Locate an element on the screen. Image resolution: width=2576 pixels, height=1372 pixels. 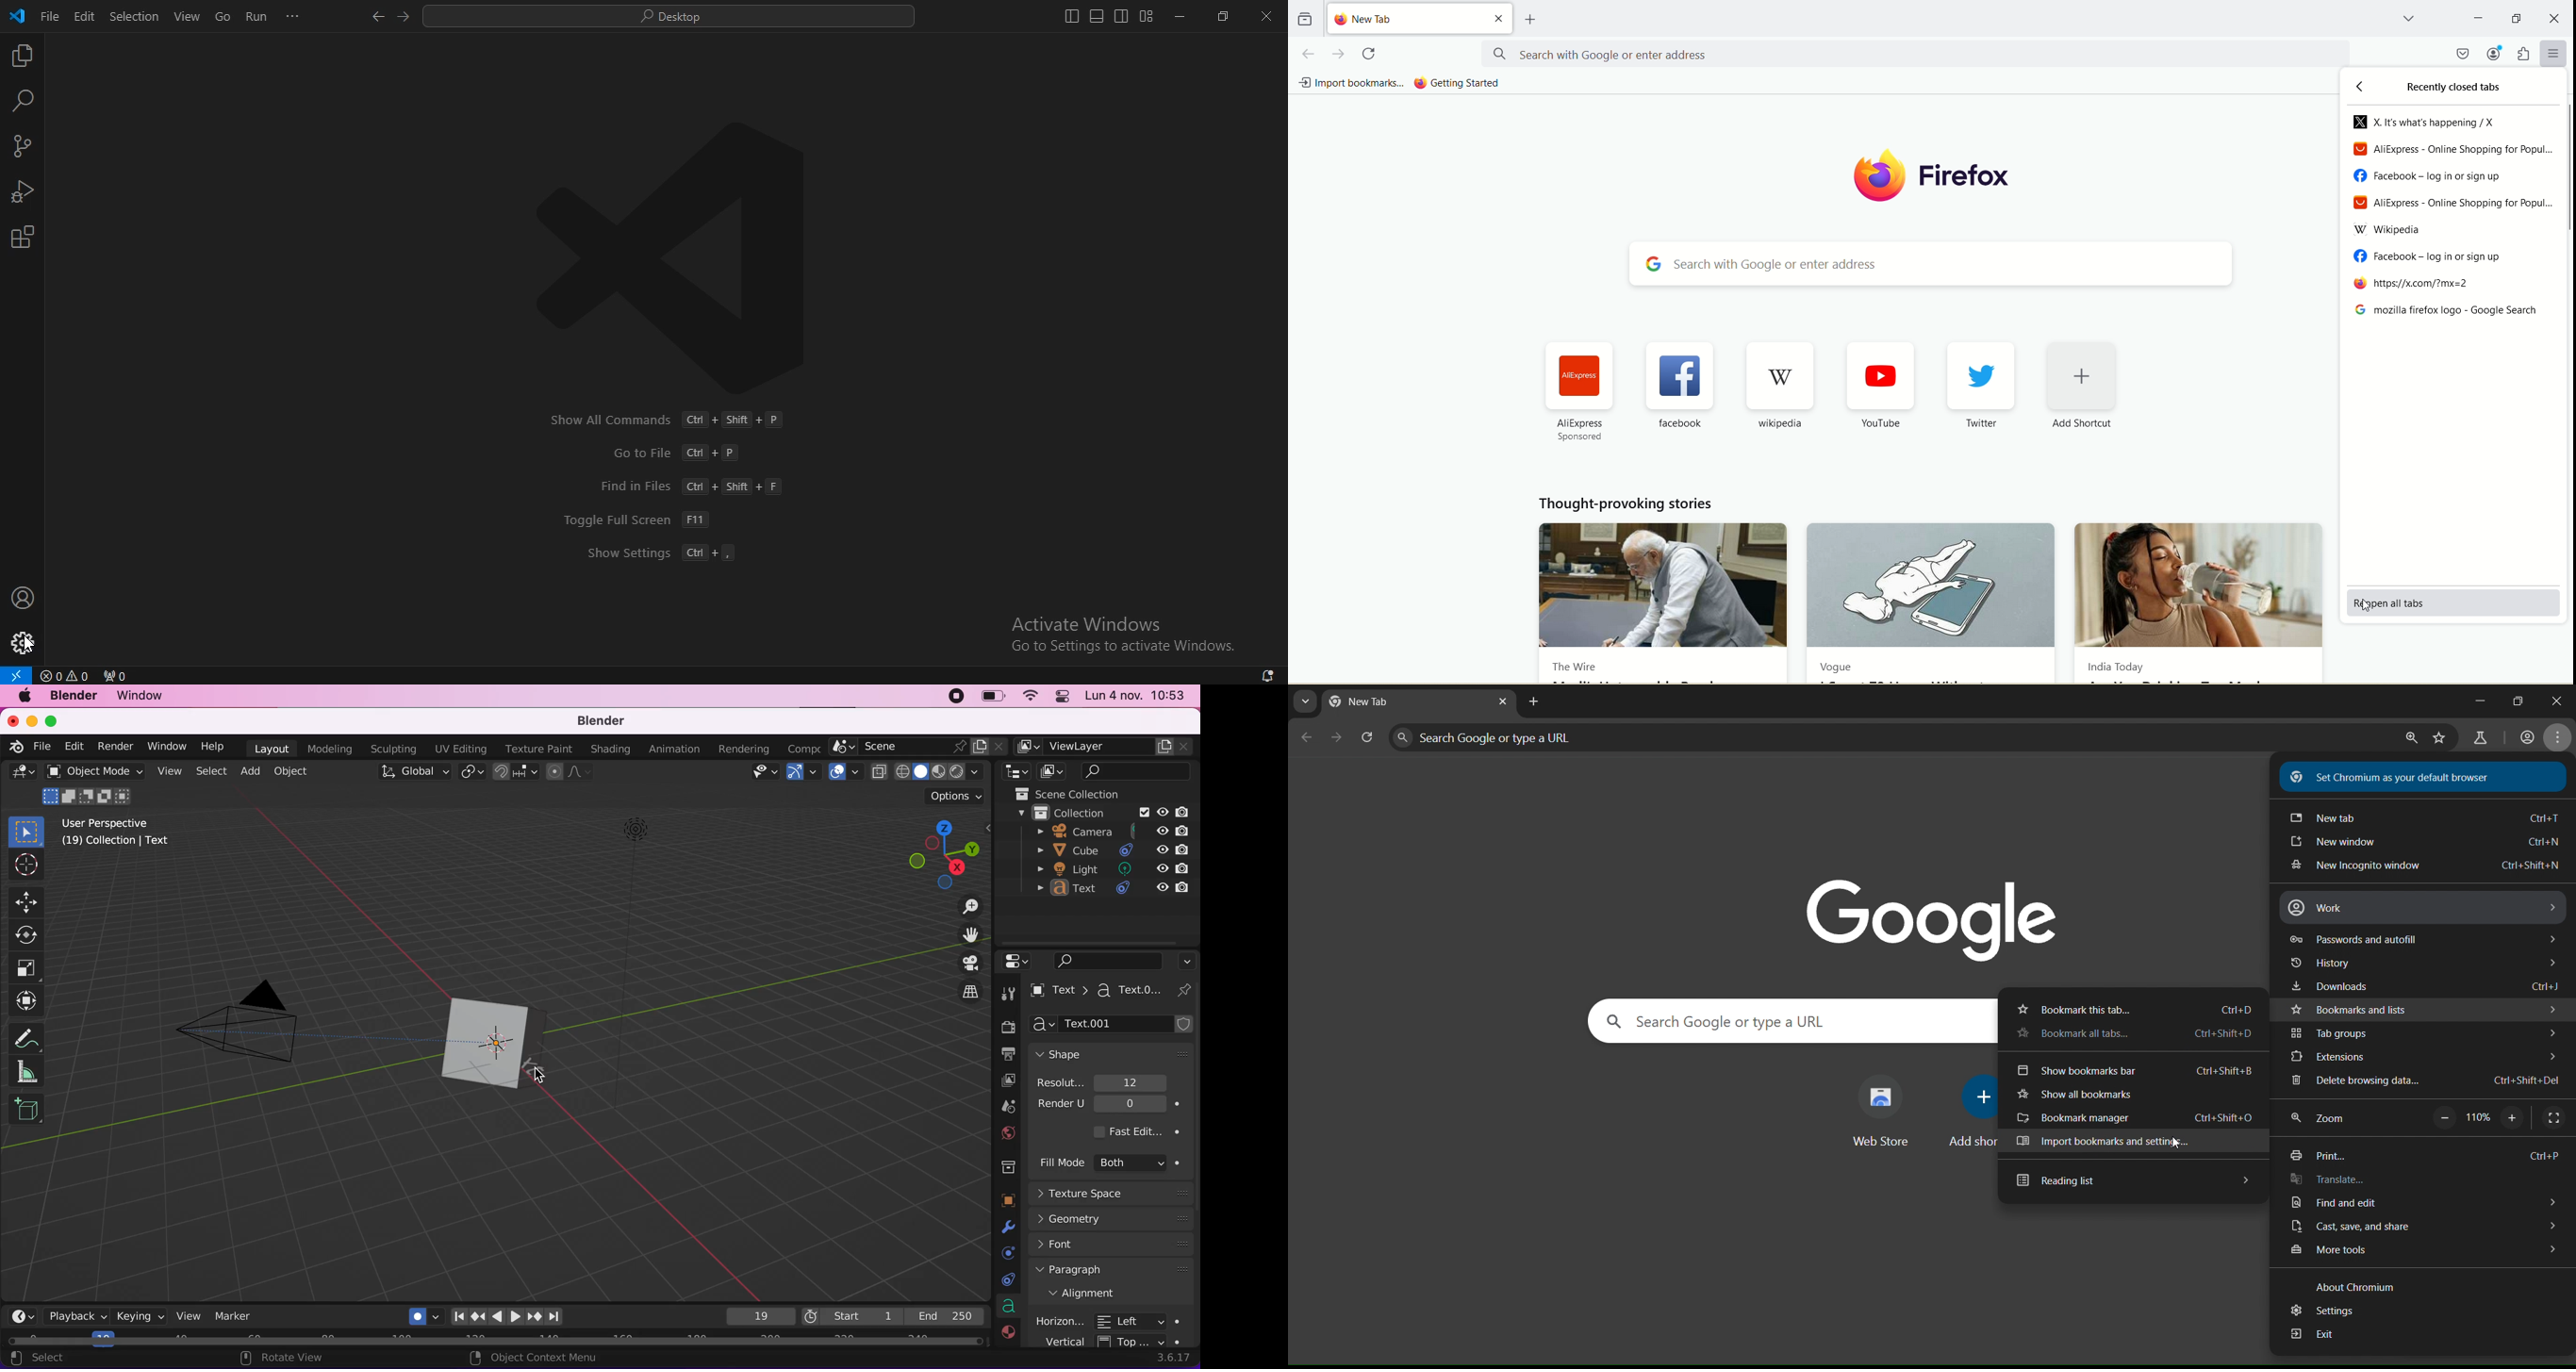
close is located at coordinates (1499, 17).